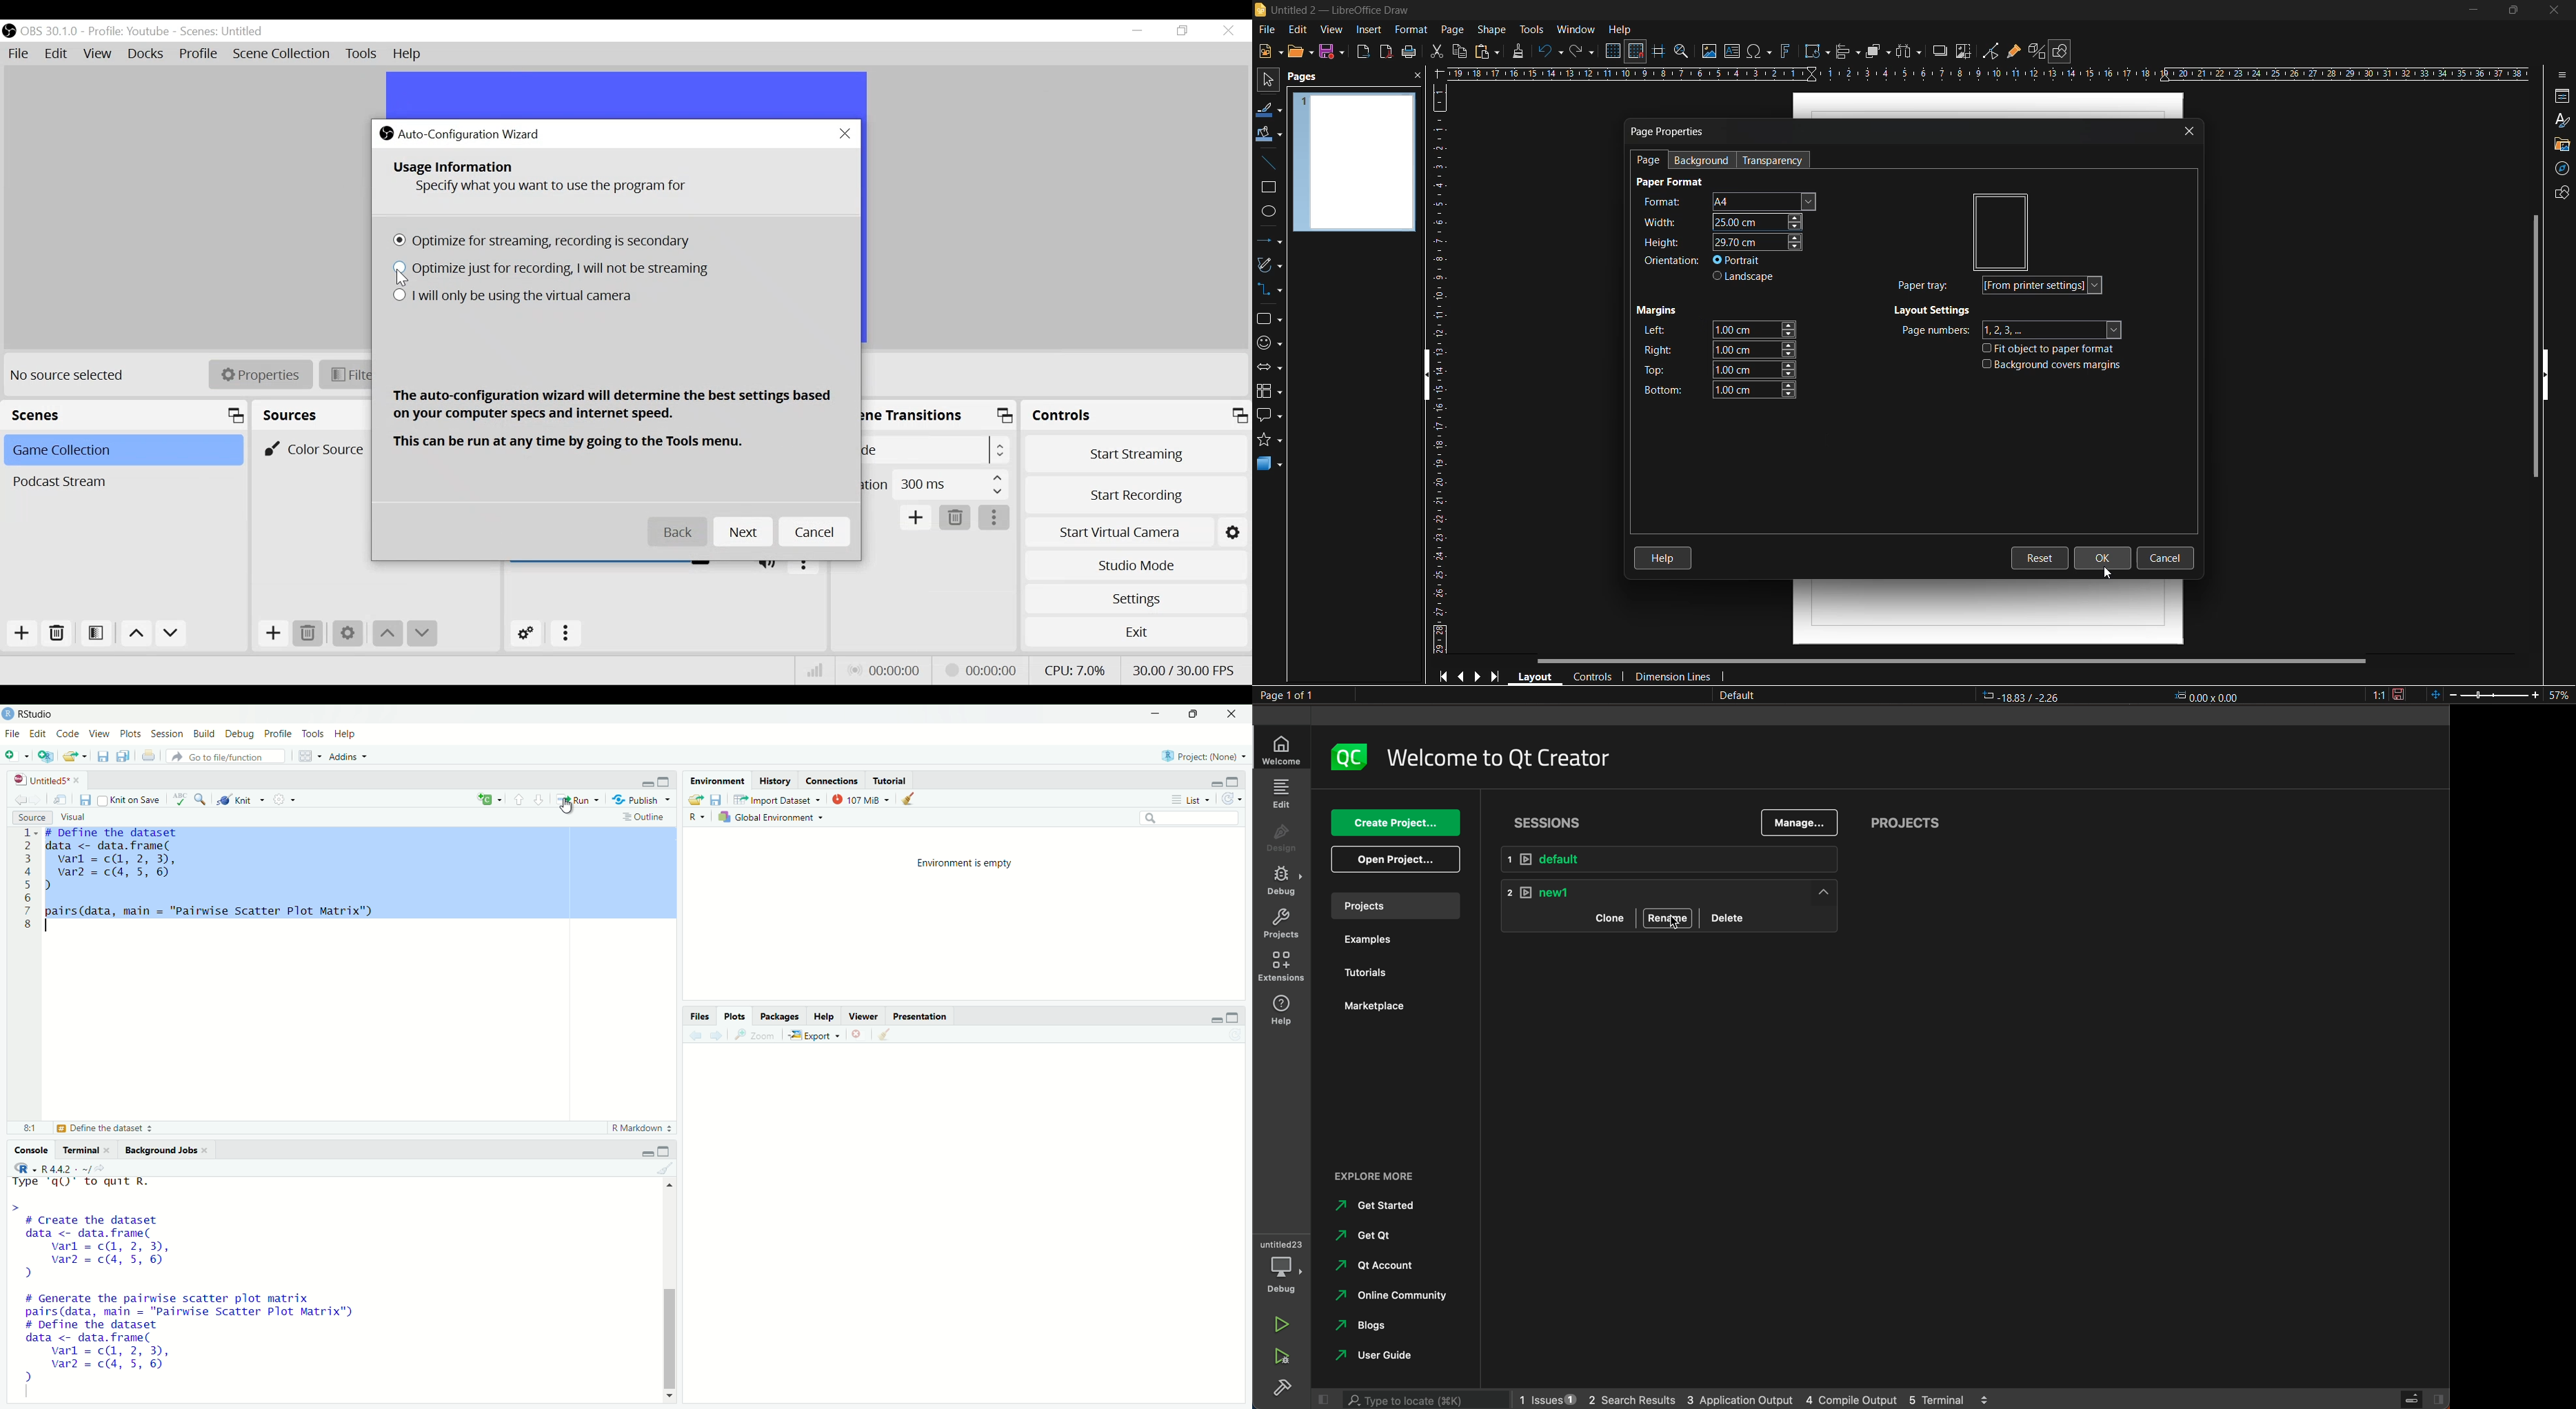 Image resolution: width=2576 pixels, height=1428 pixels. I want to click on Zoom, so click(753, 1033).